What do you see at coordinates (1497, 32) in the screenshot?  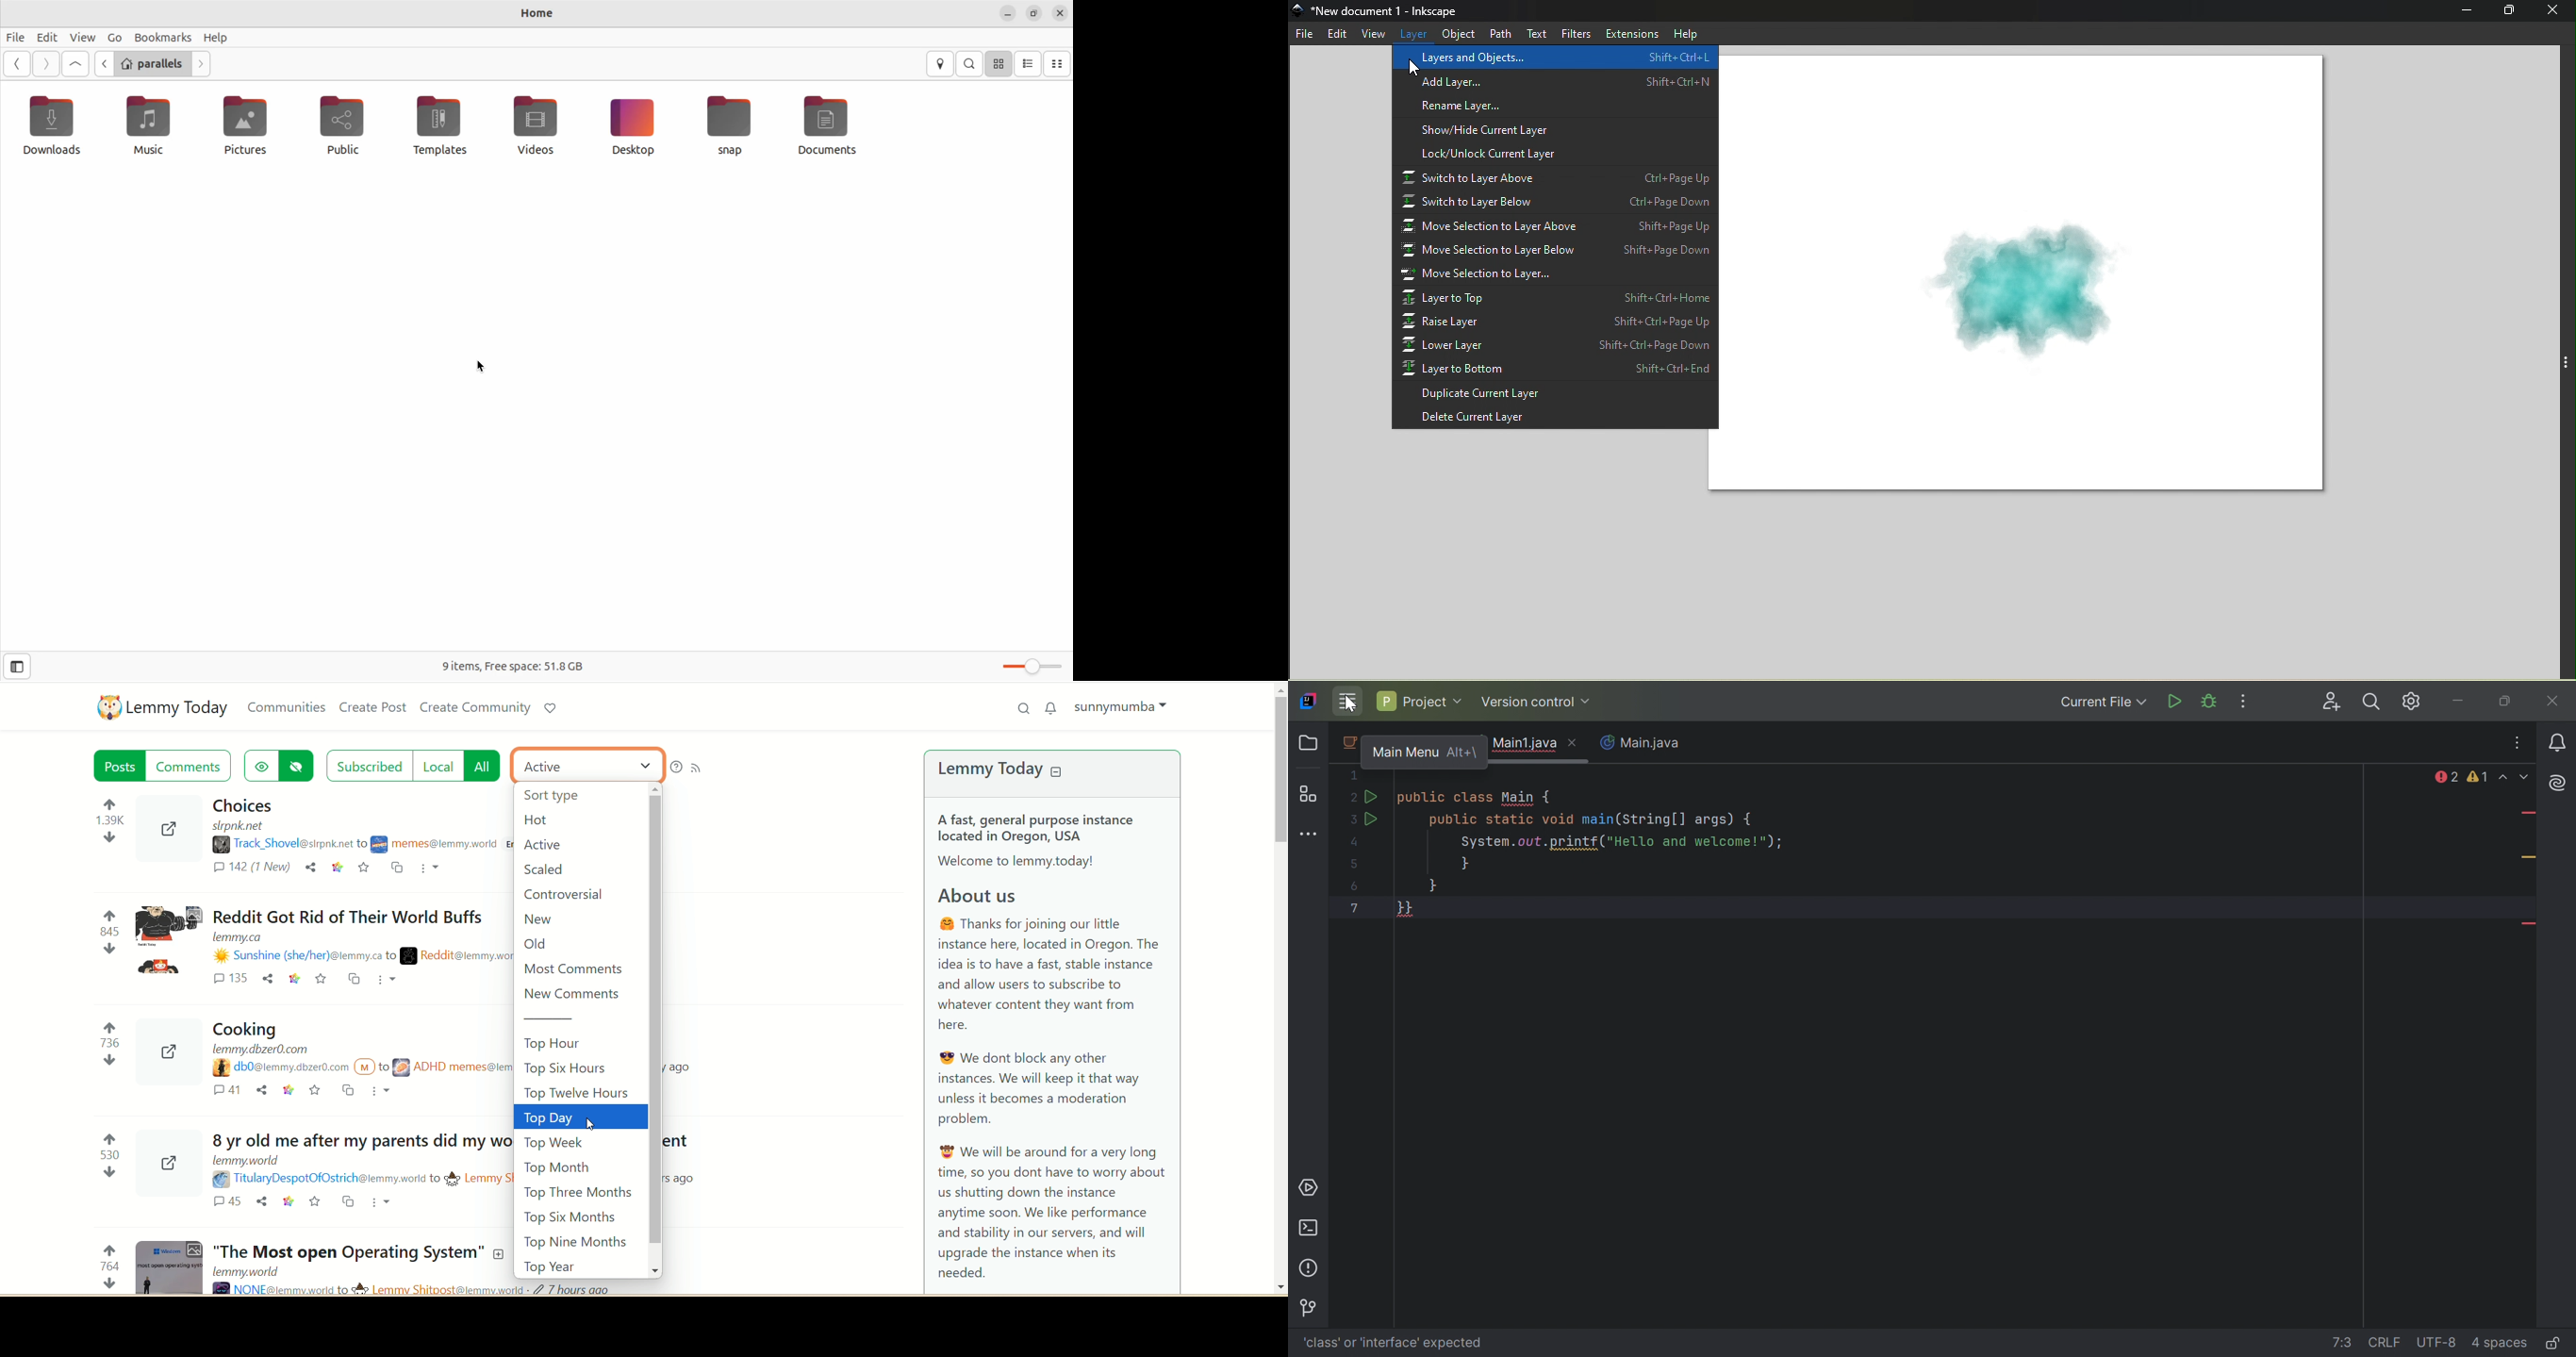 I see `Path` at bounding box center [1497, 32].